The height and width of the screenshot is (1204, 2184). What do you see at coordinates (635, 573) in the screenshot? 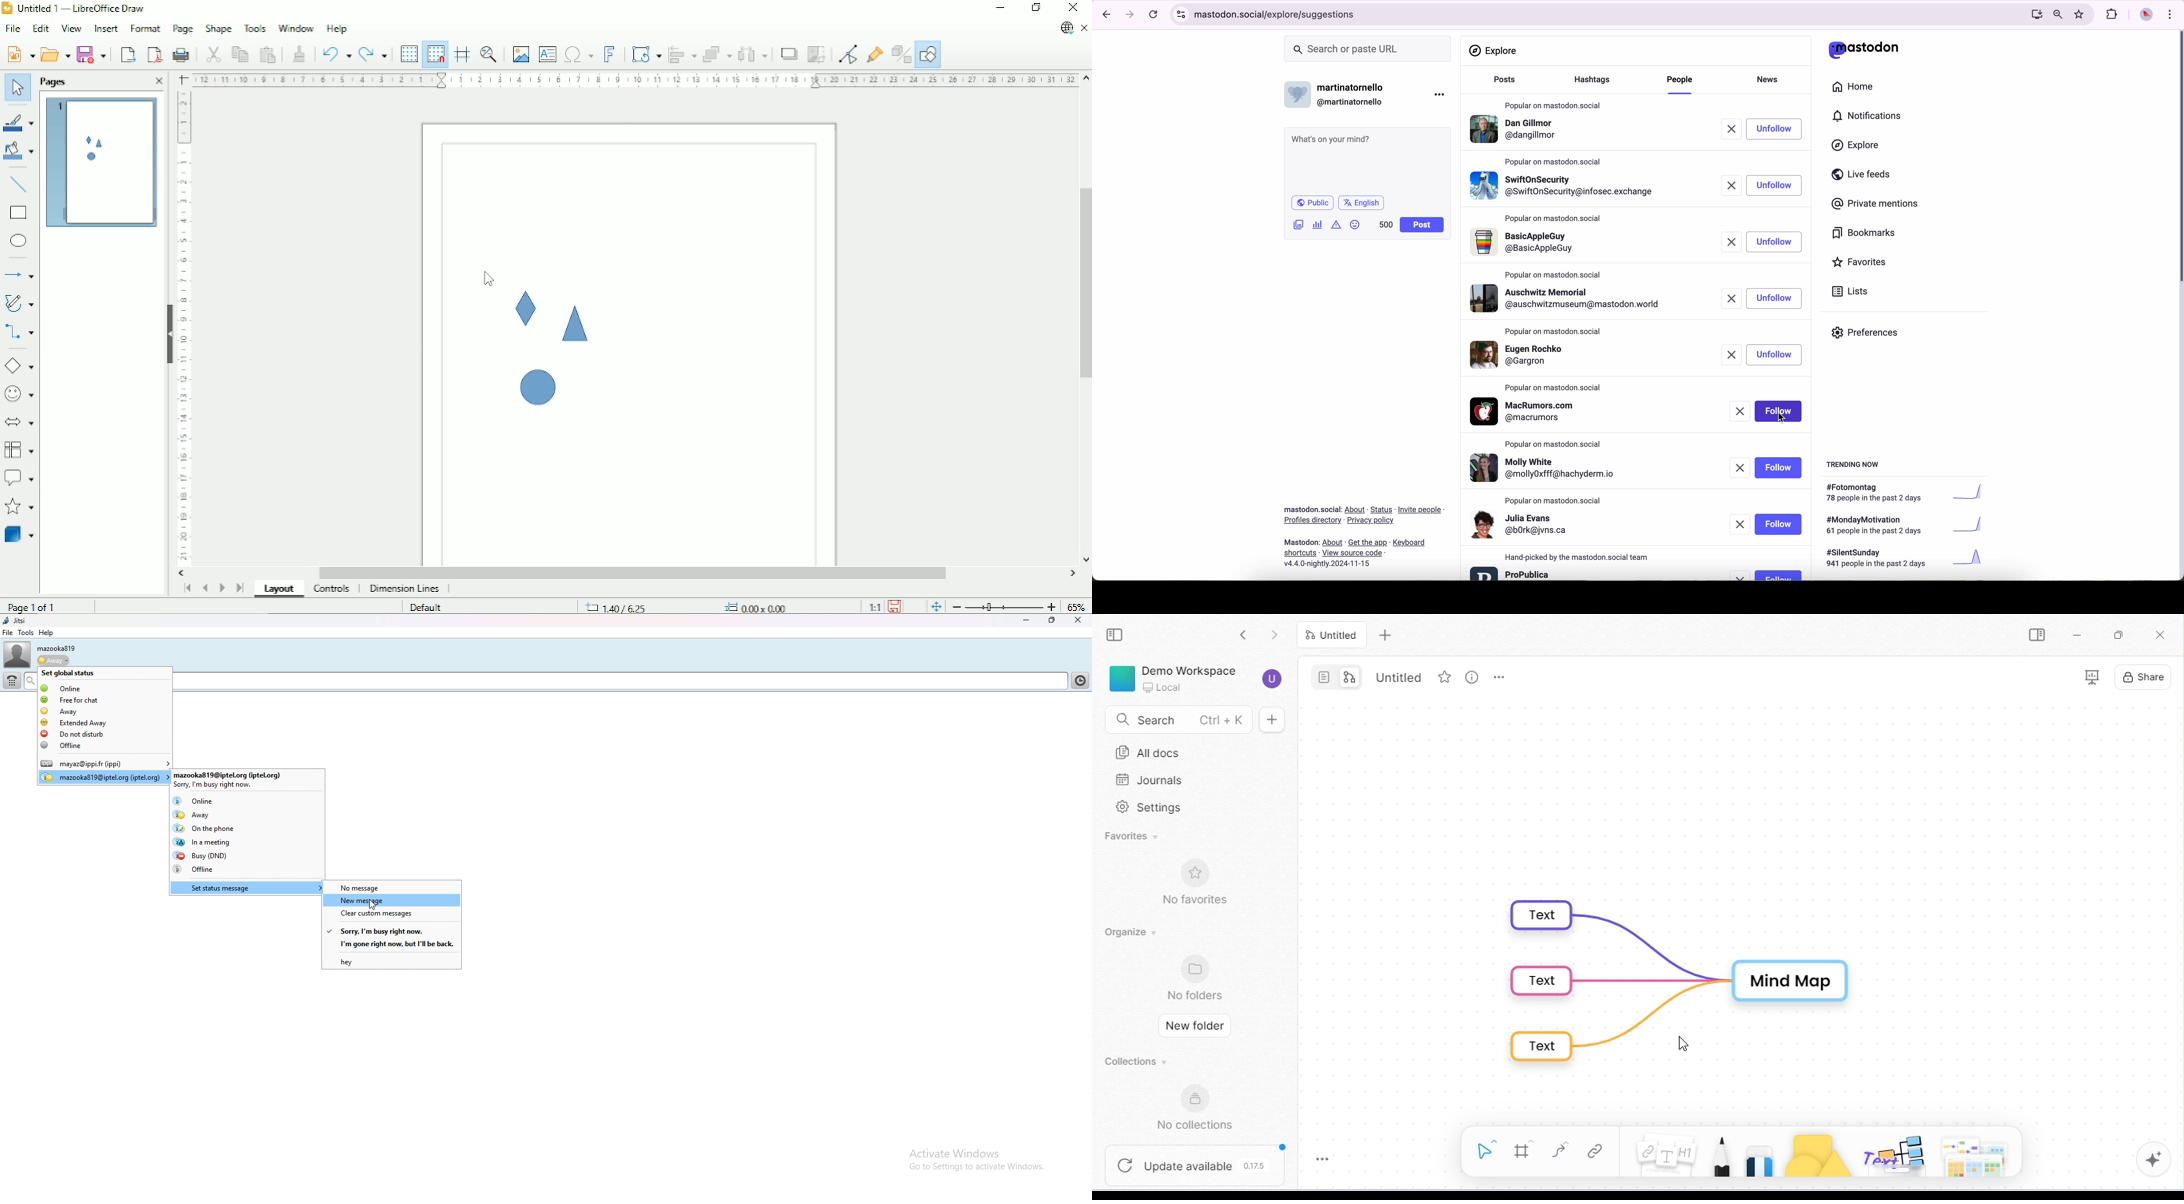
I see `Horizontal scrollbar` at bounding box center [635, 573].